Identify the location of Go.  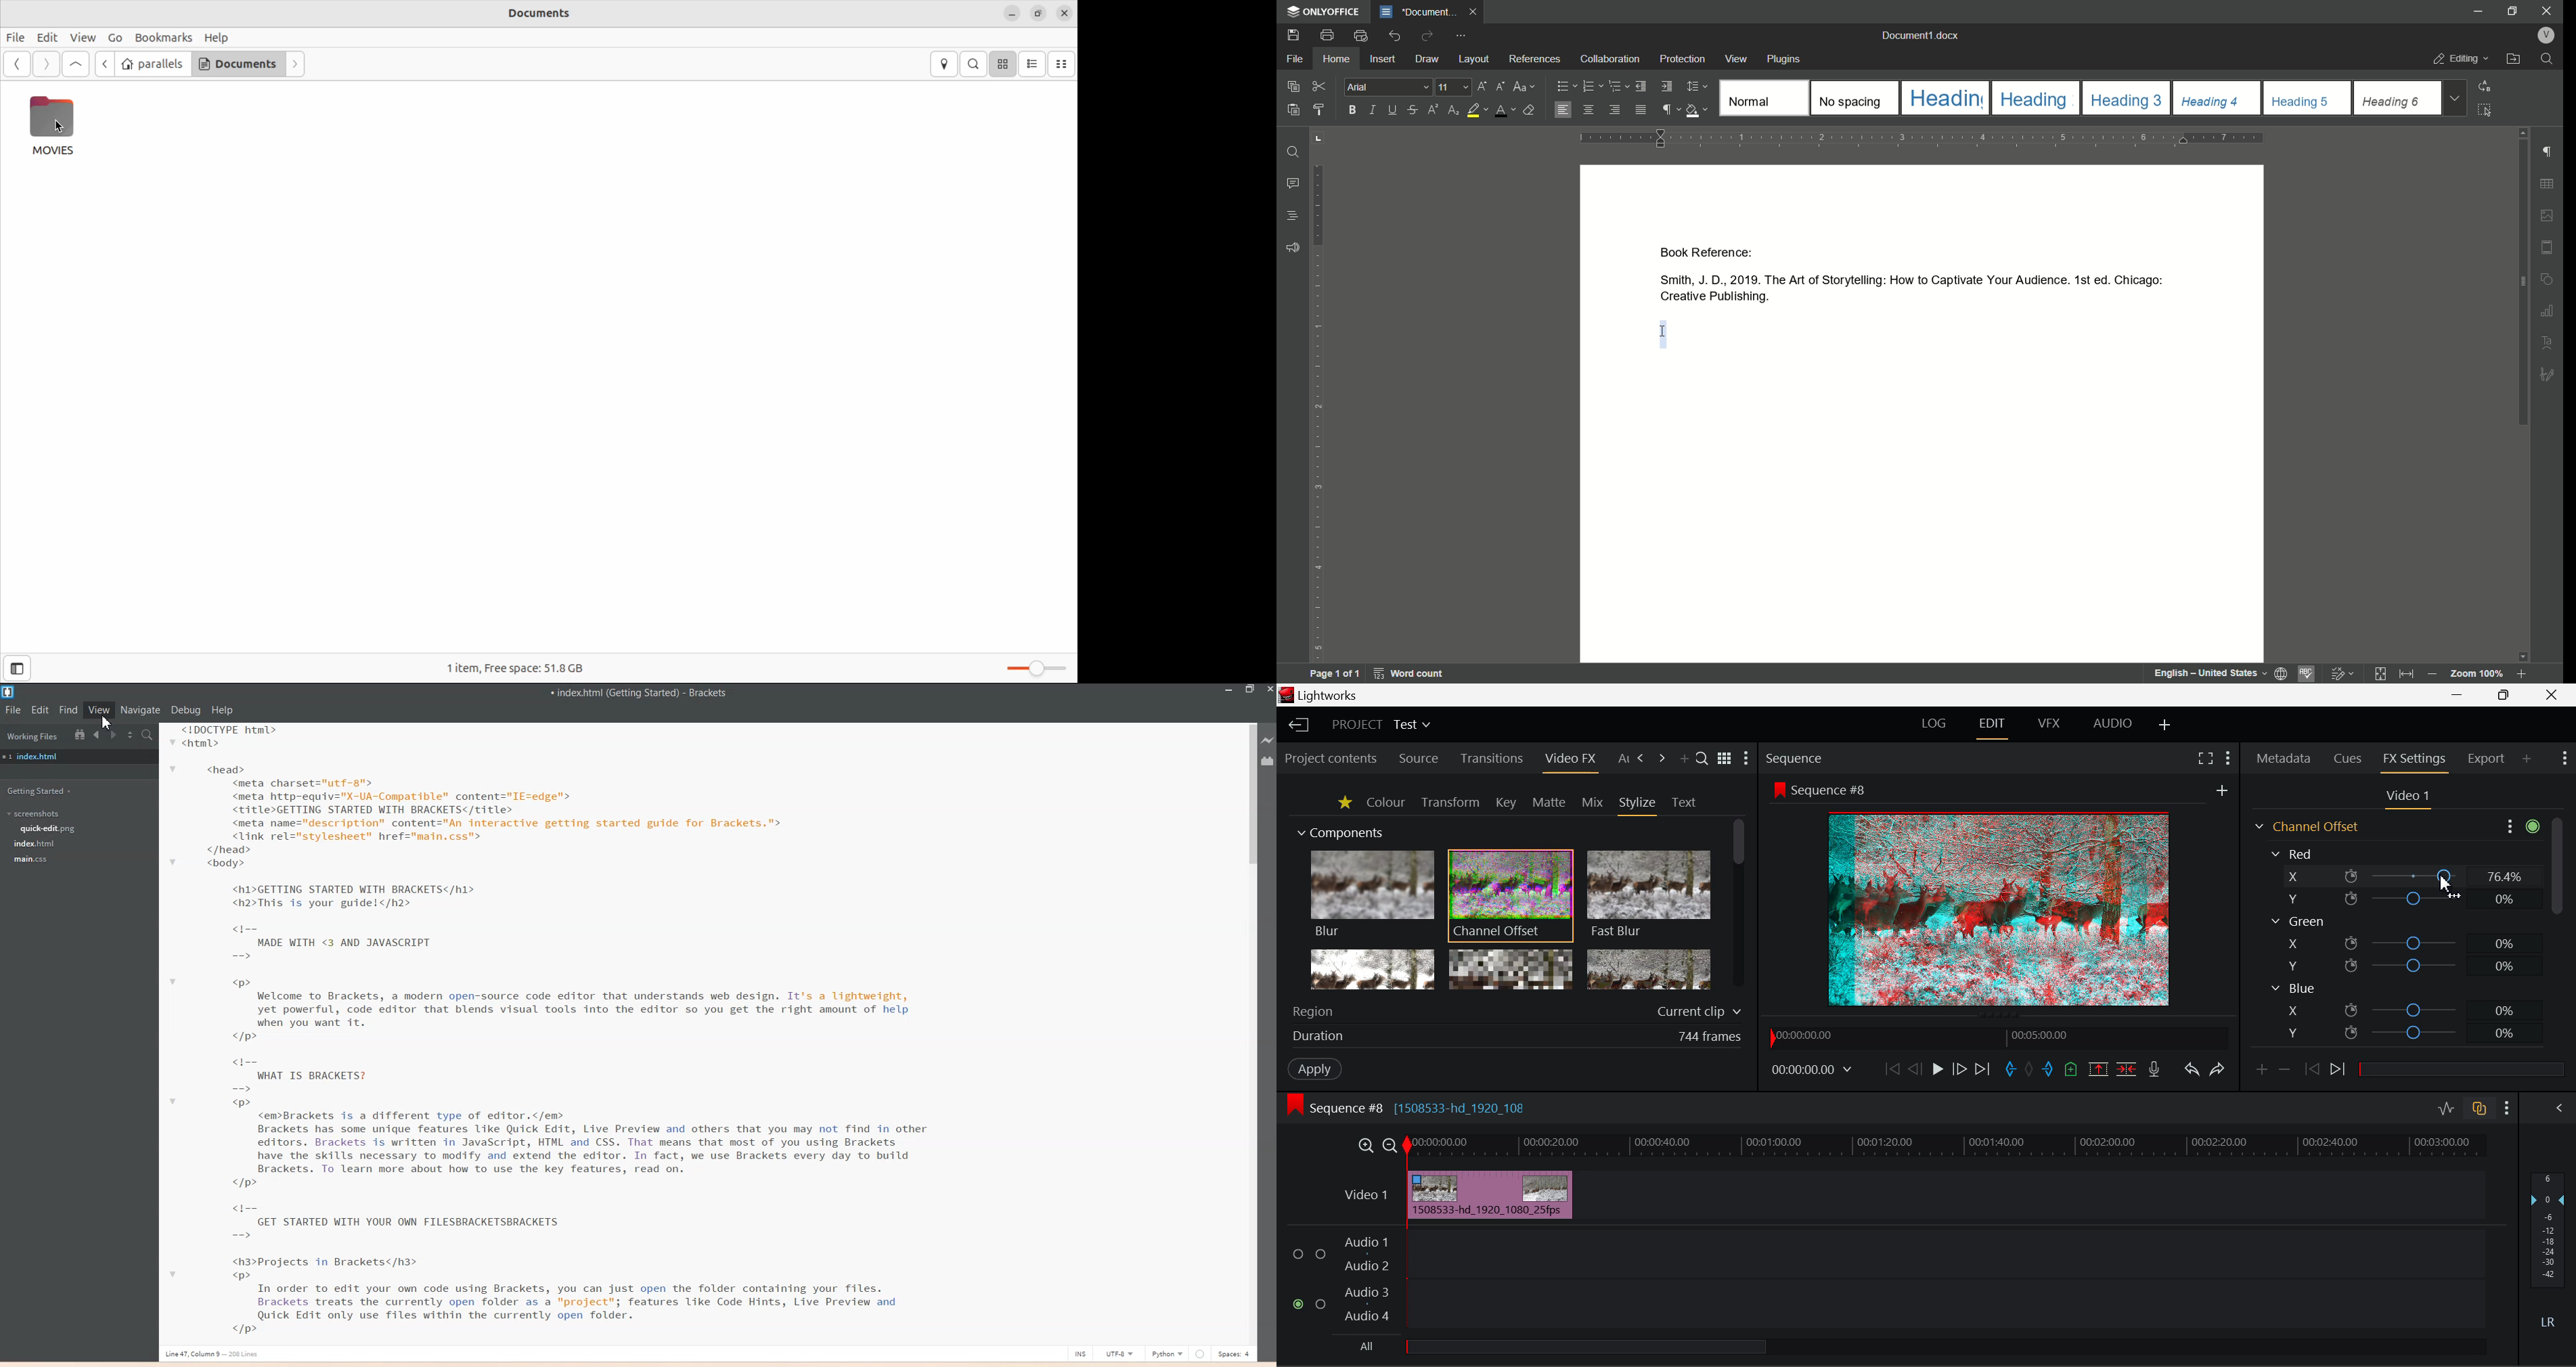
(113, 39).